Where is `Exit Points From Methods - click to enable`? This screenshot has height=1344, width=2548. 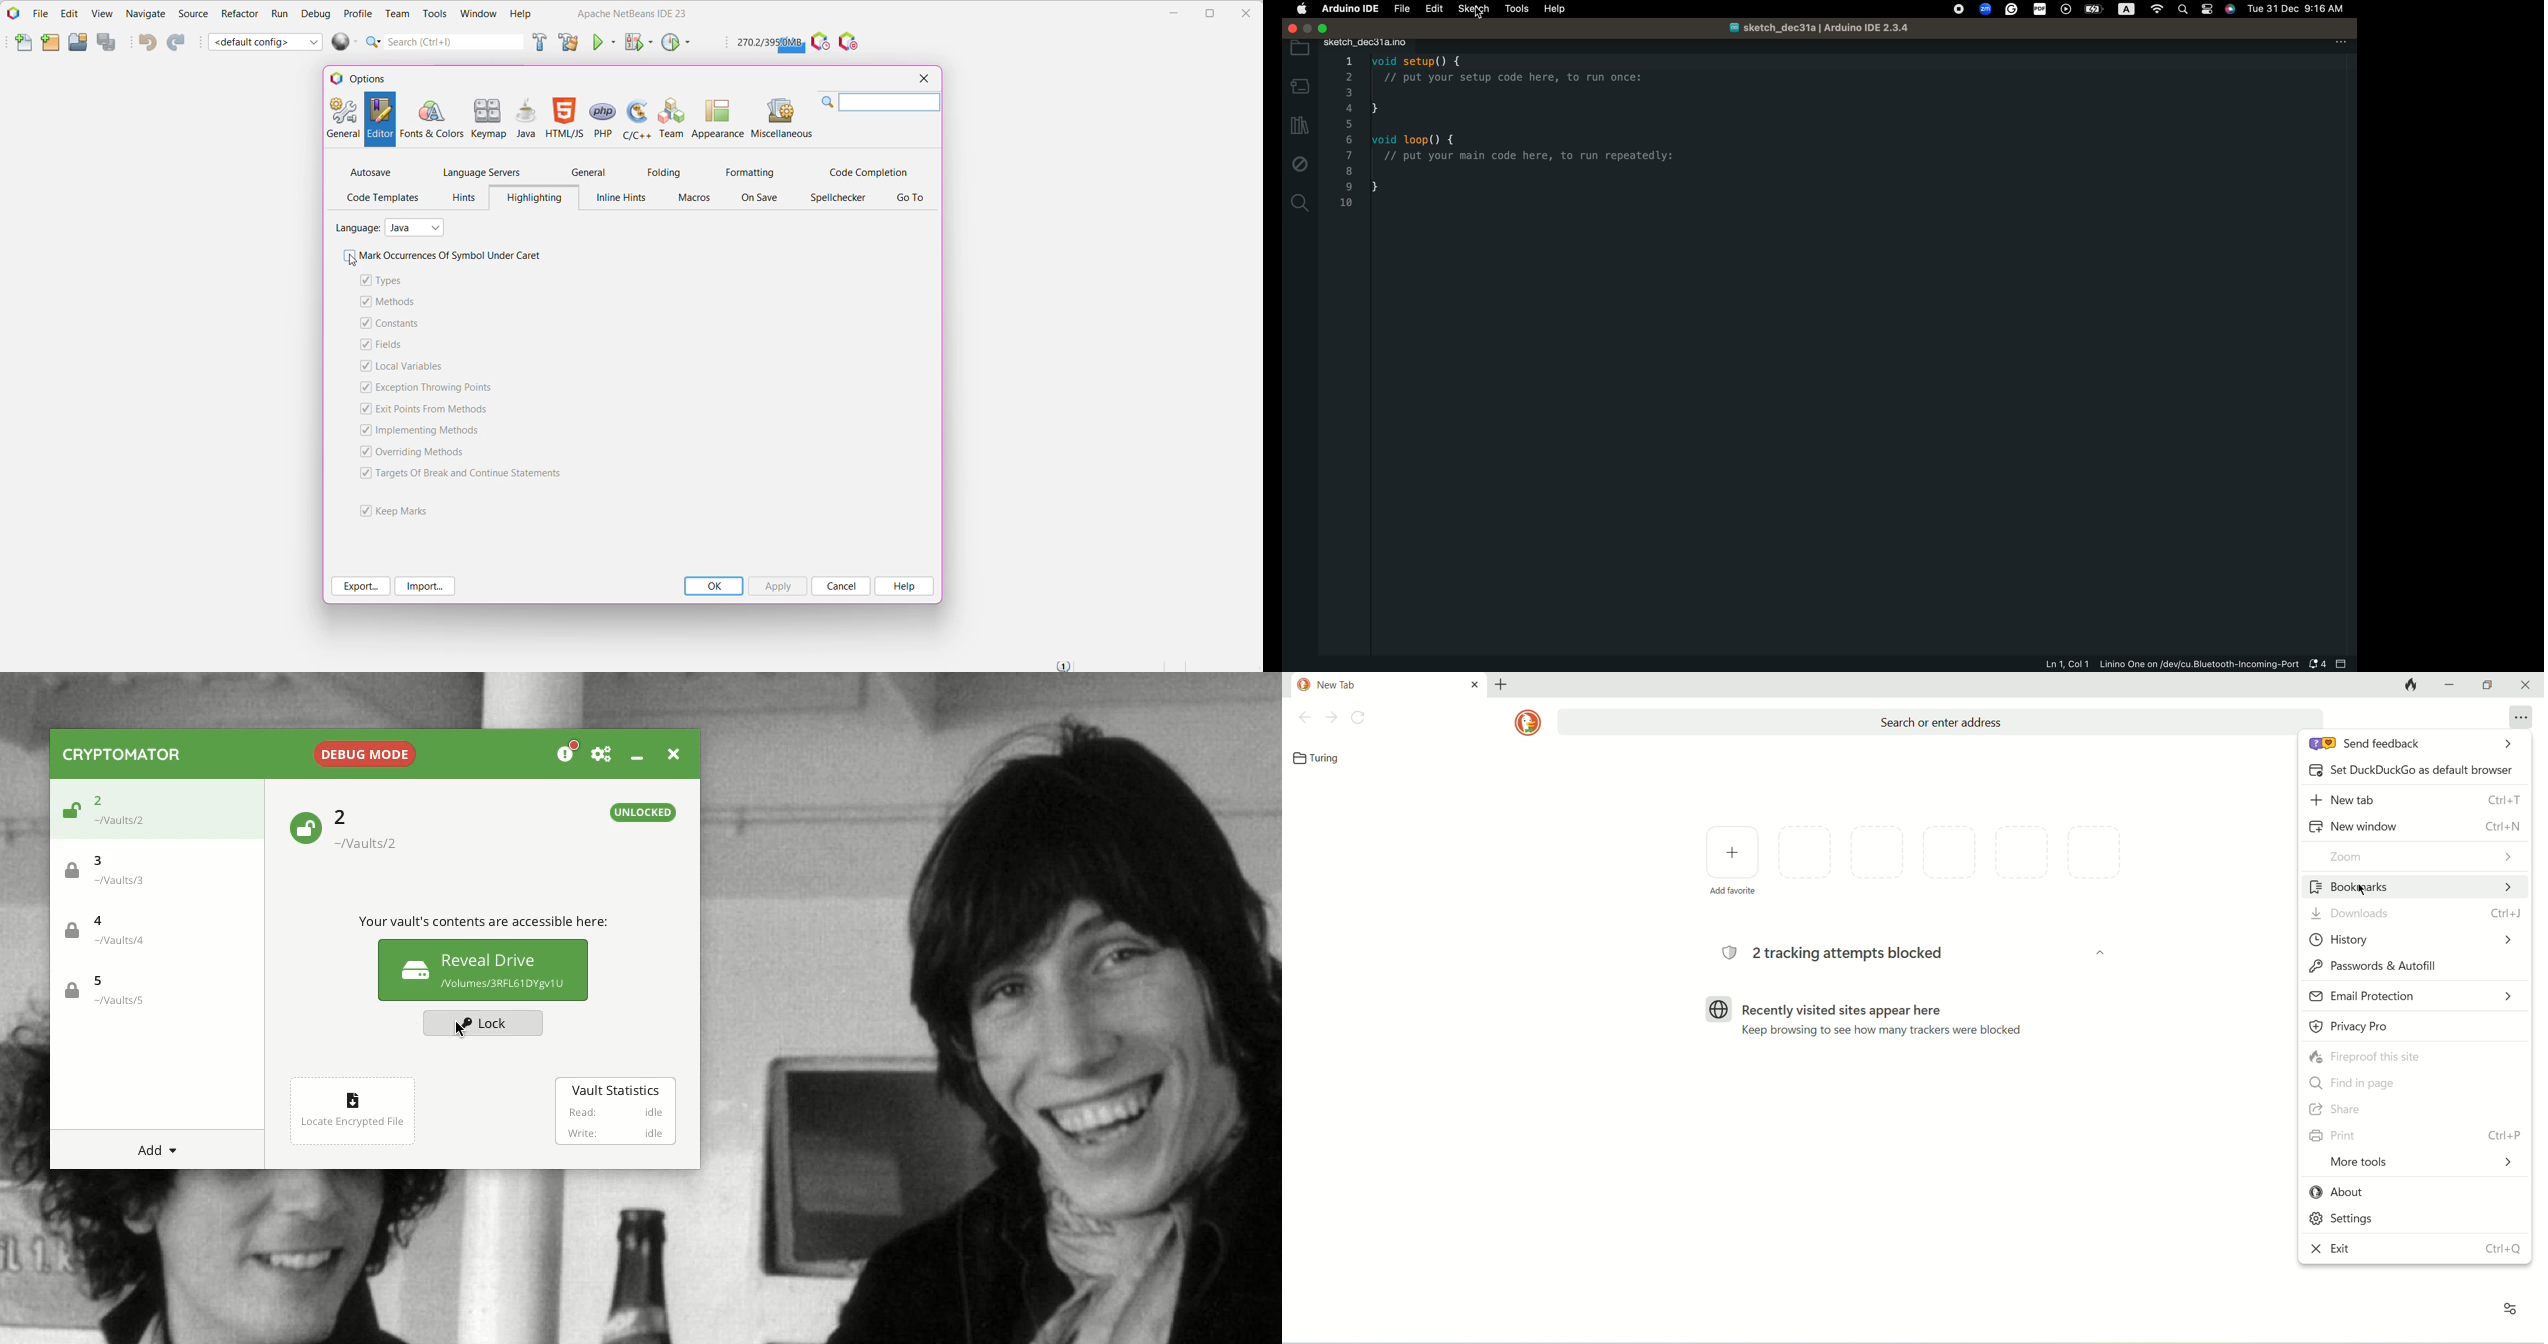
Exit Points From Methods - click to enable is located at coordinates (432, 409).